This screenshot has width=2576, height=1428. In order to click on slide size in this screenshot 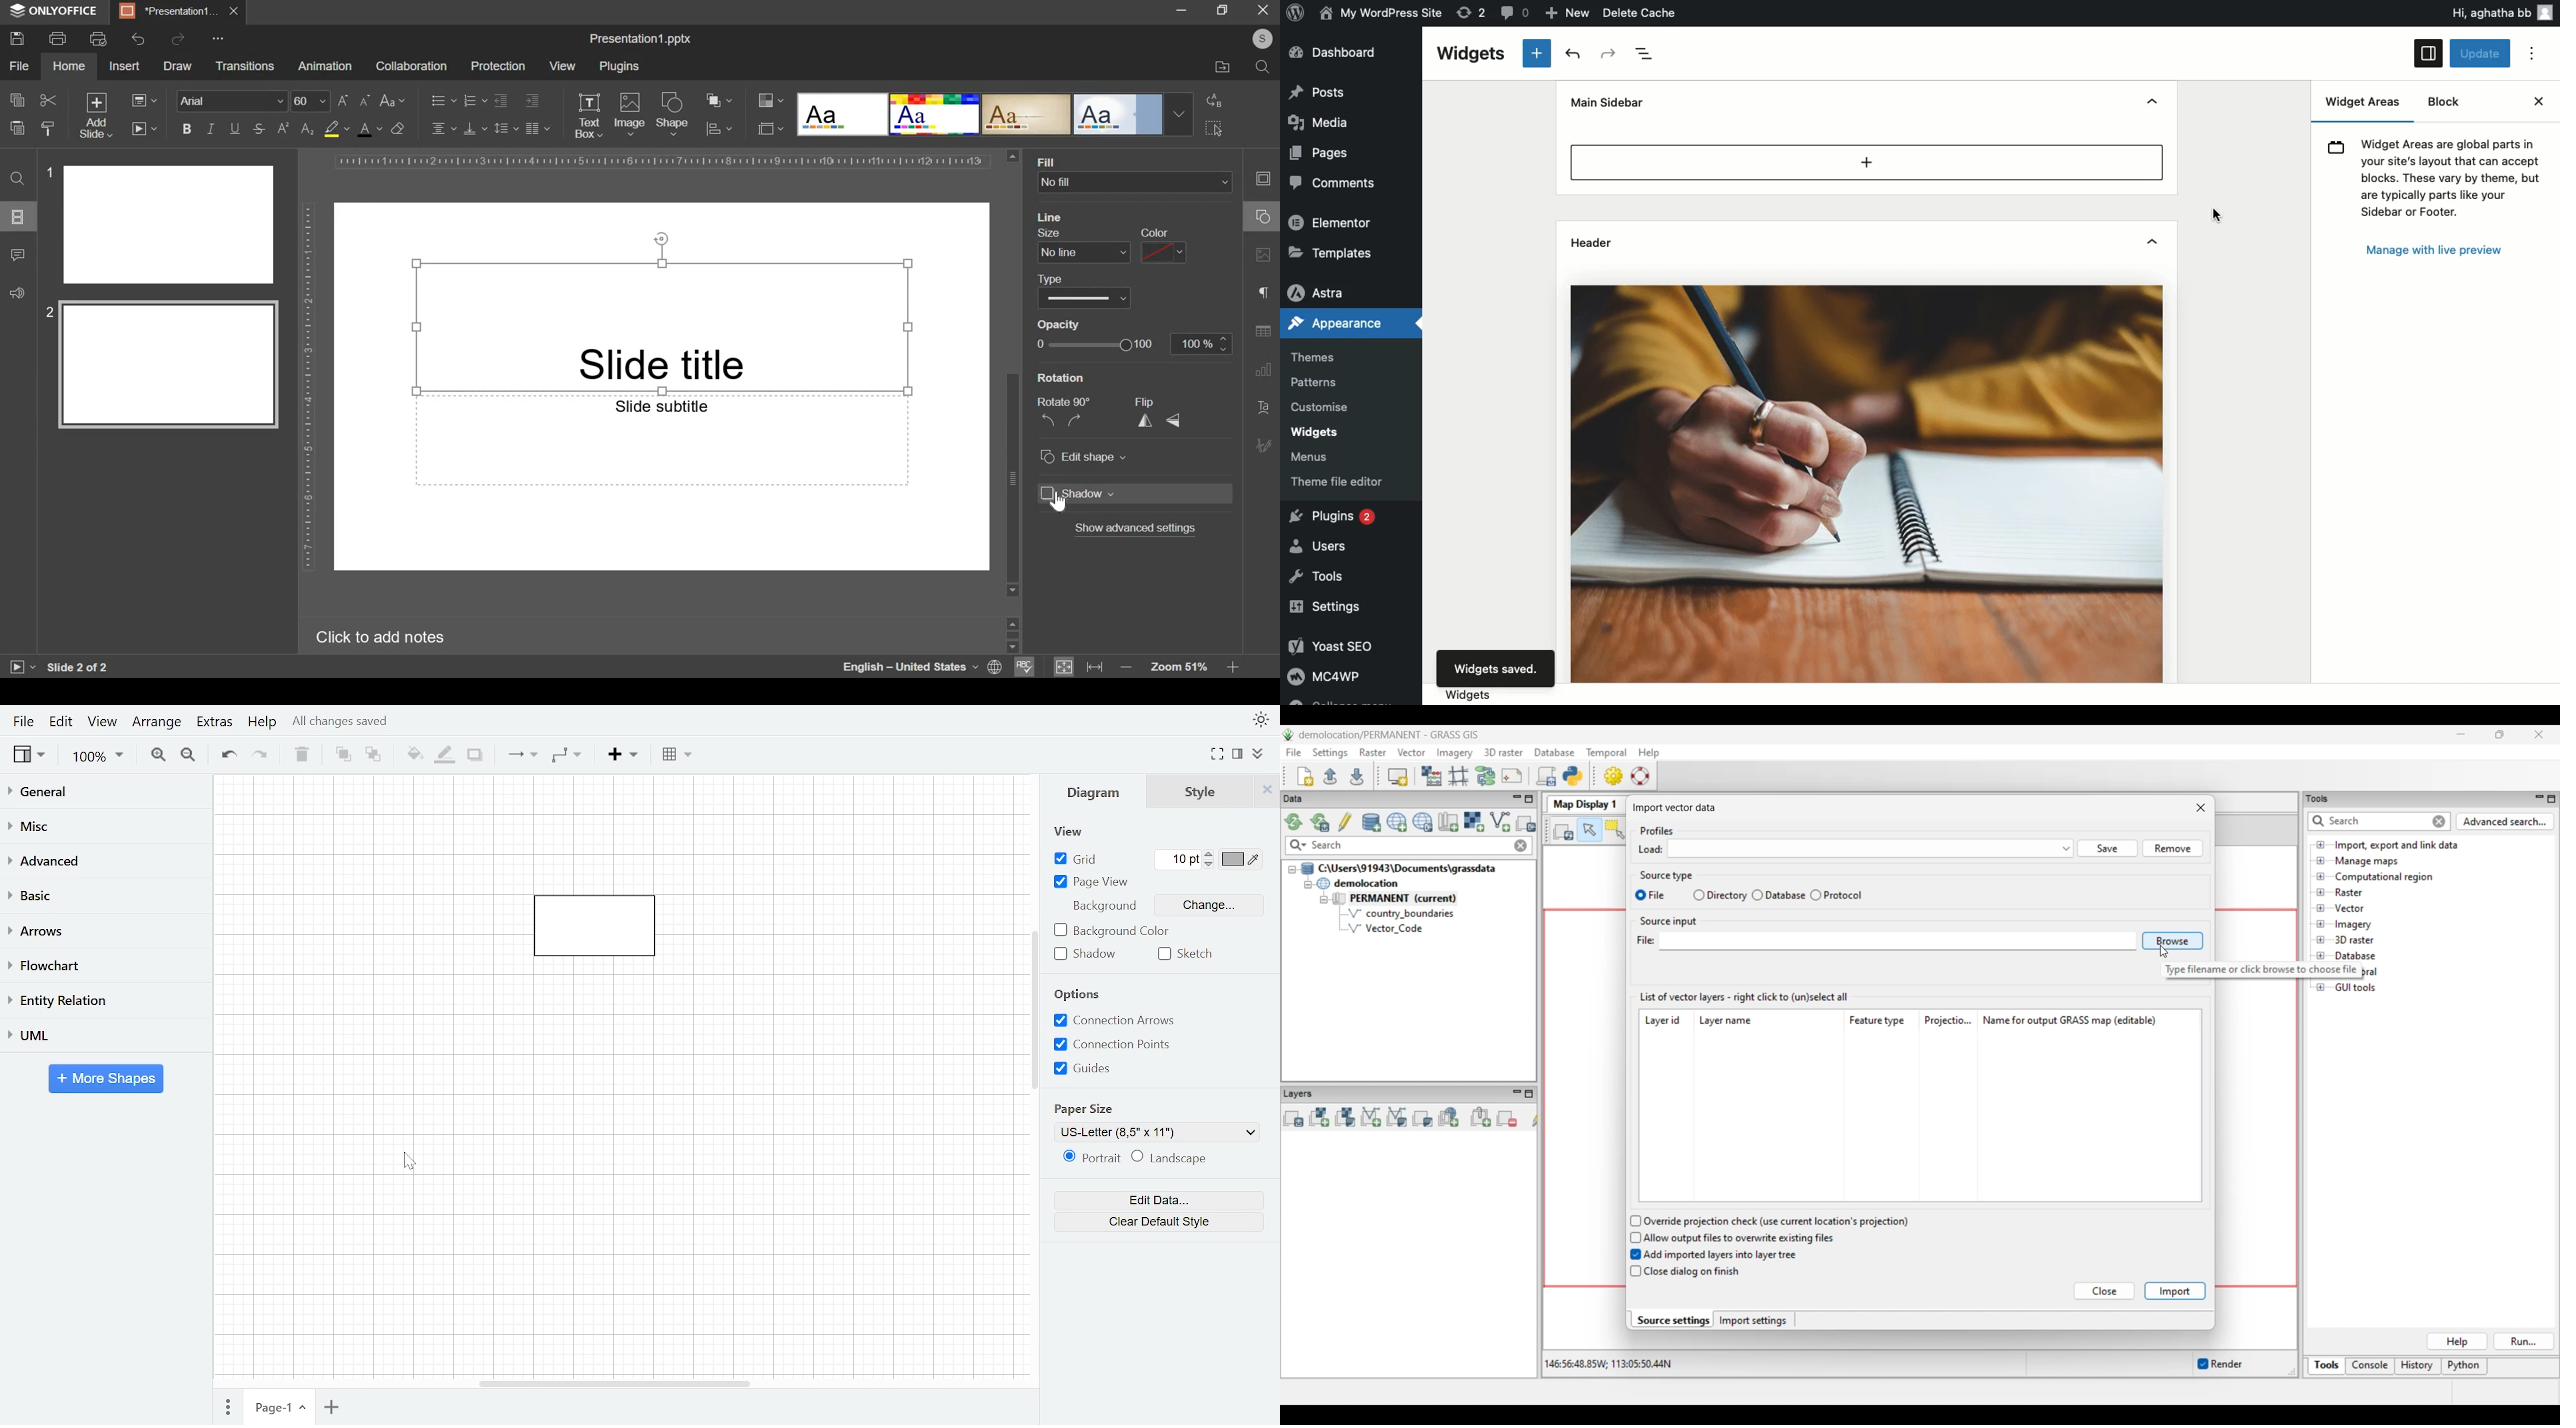, I will do `click(771, 127)`.